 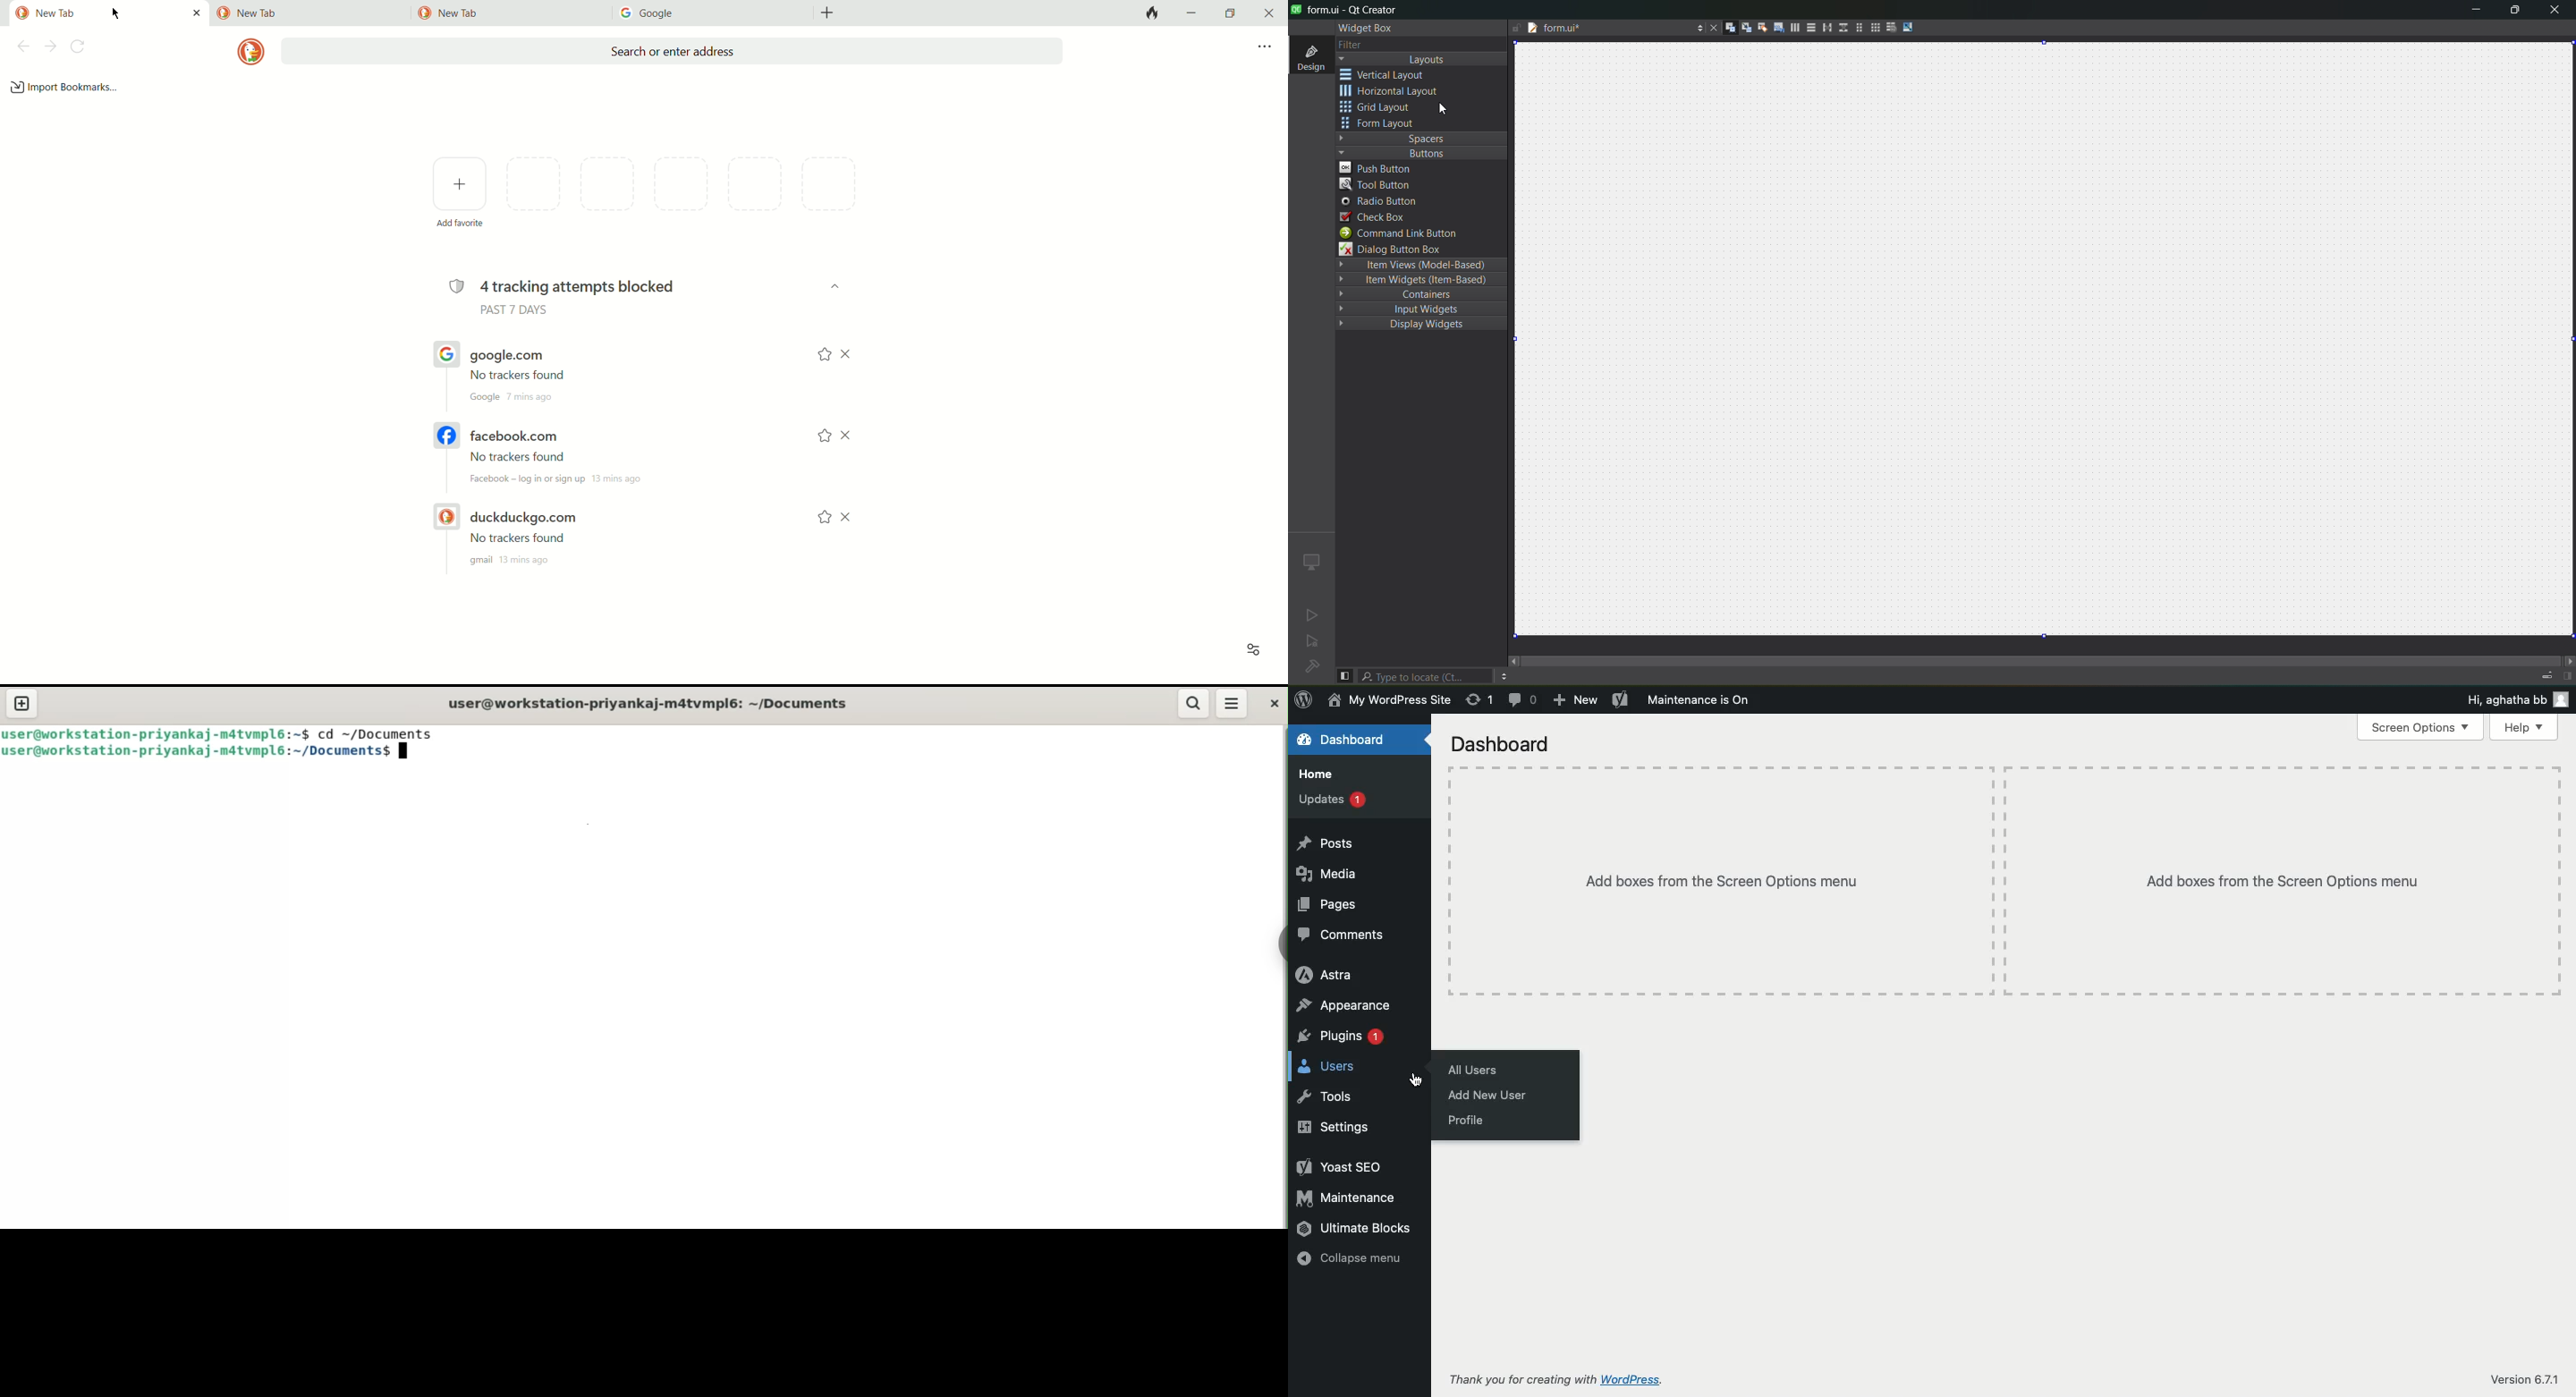 I want to click on filter, so click(x=1350, y=44).